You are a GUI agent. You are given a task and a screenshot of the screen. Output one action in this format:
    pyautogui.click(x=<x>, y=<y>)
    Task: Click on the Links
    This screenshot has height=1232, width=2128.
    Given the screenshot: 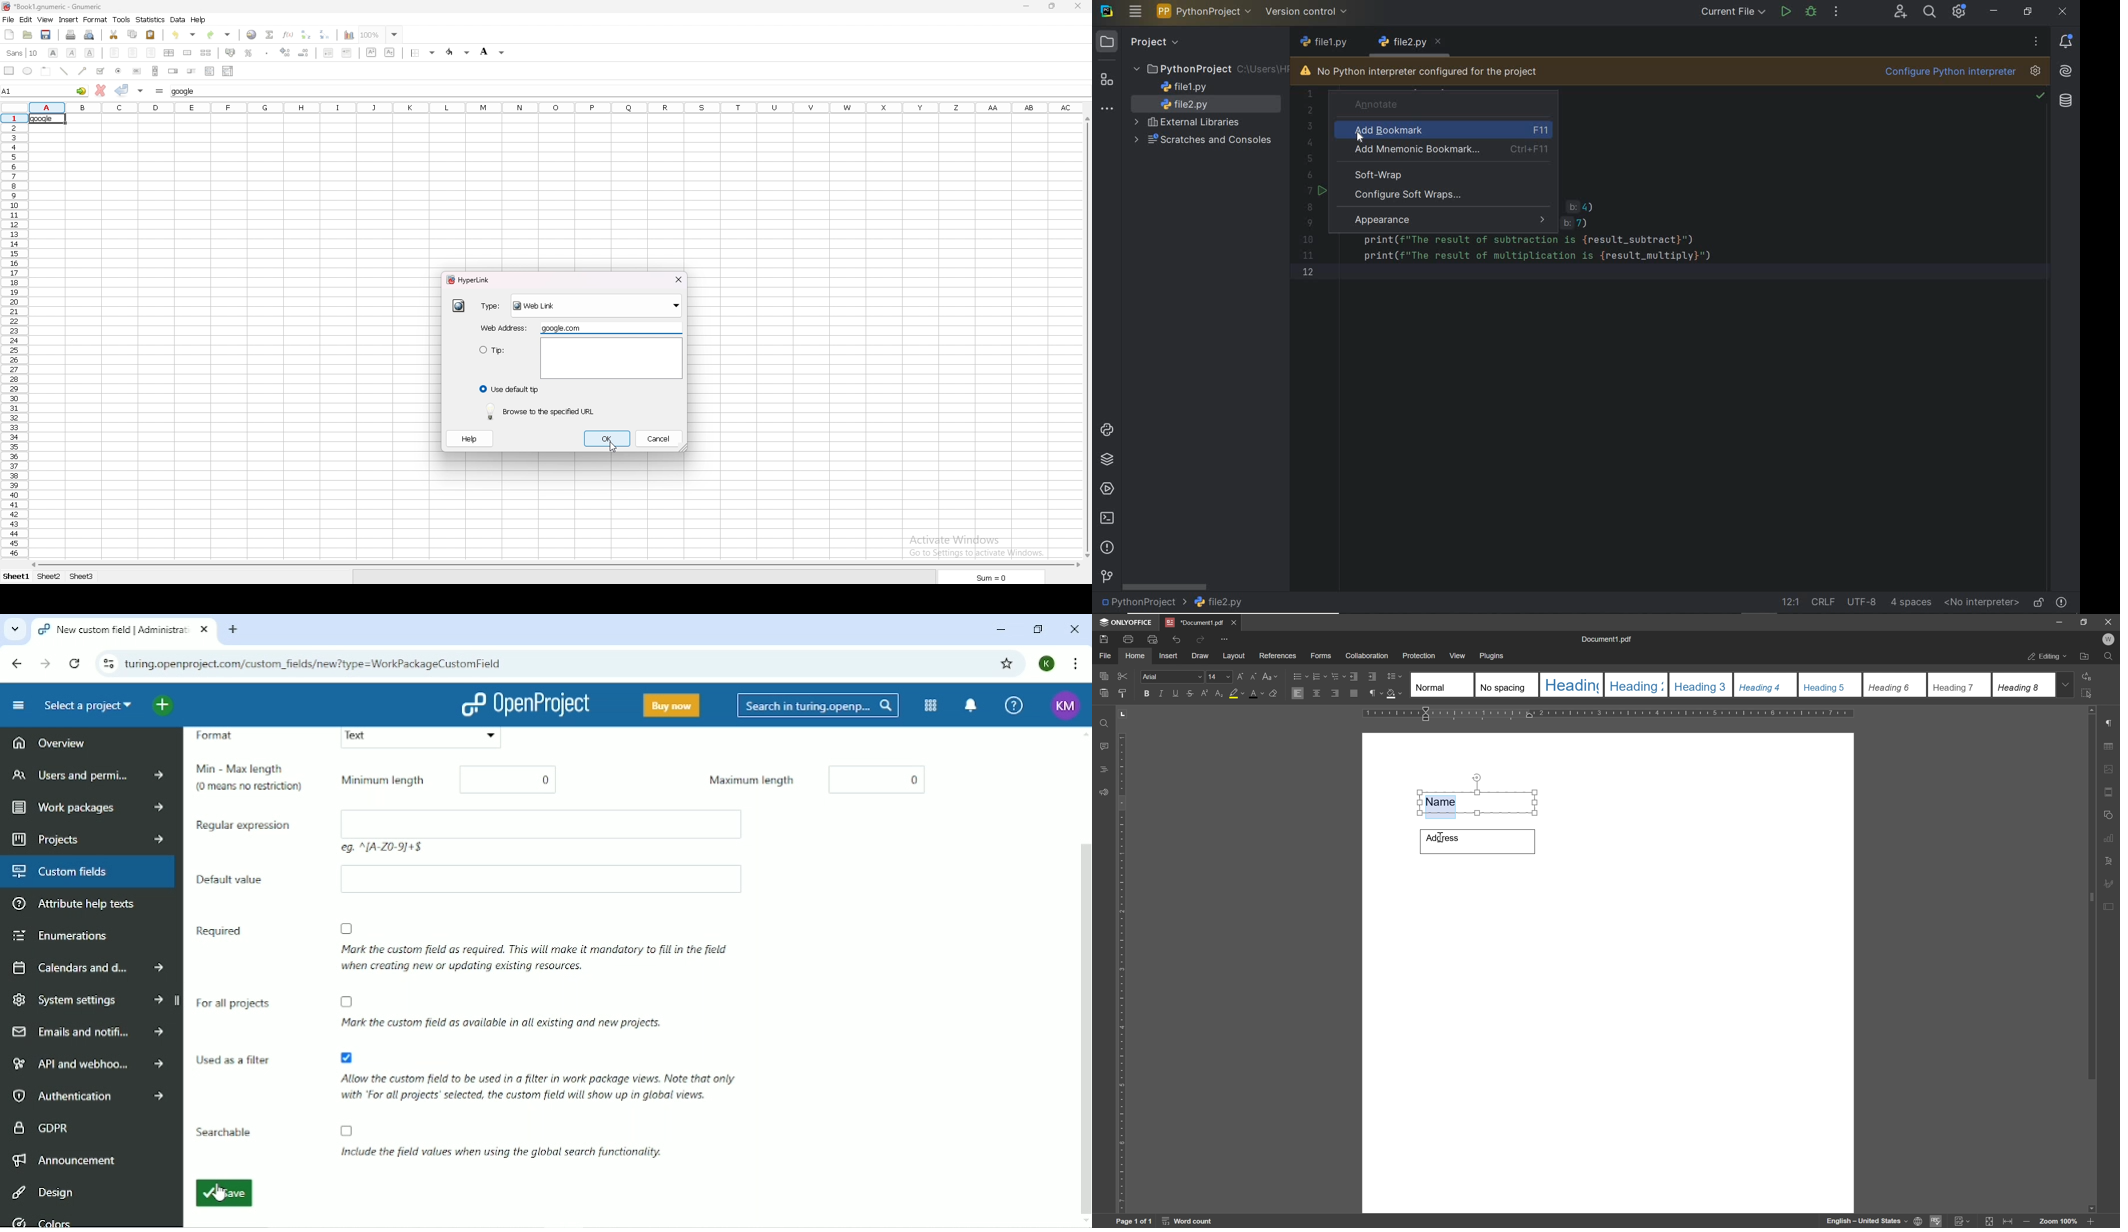 What is the action you would take?
    pyautogui.click(x=1585, y=215)
    